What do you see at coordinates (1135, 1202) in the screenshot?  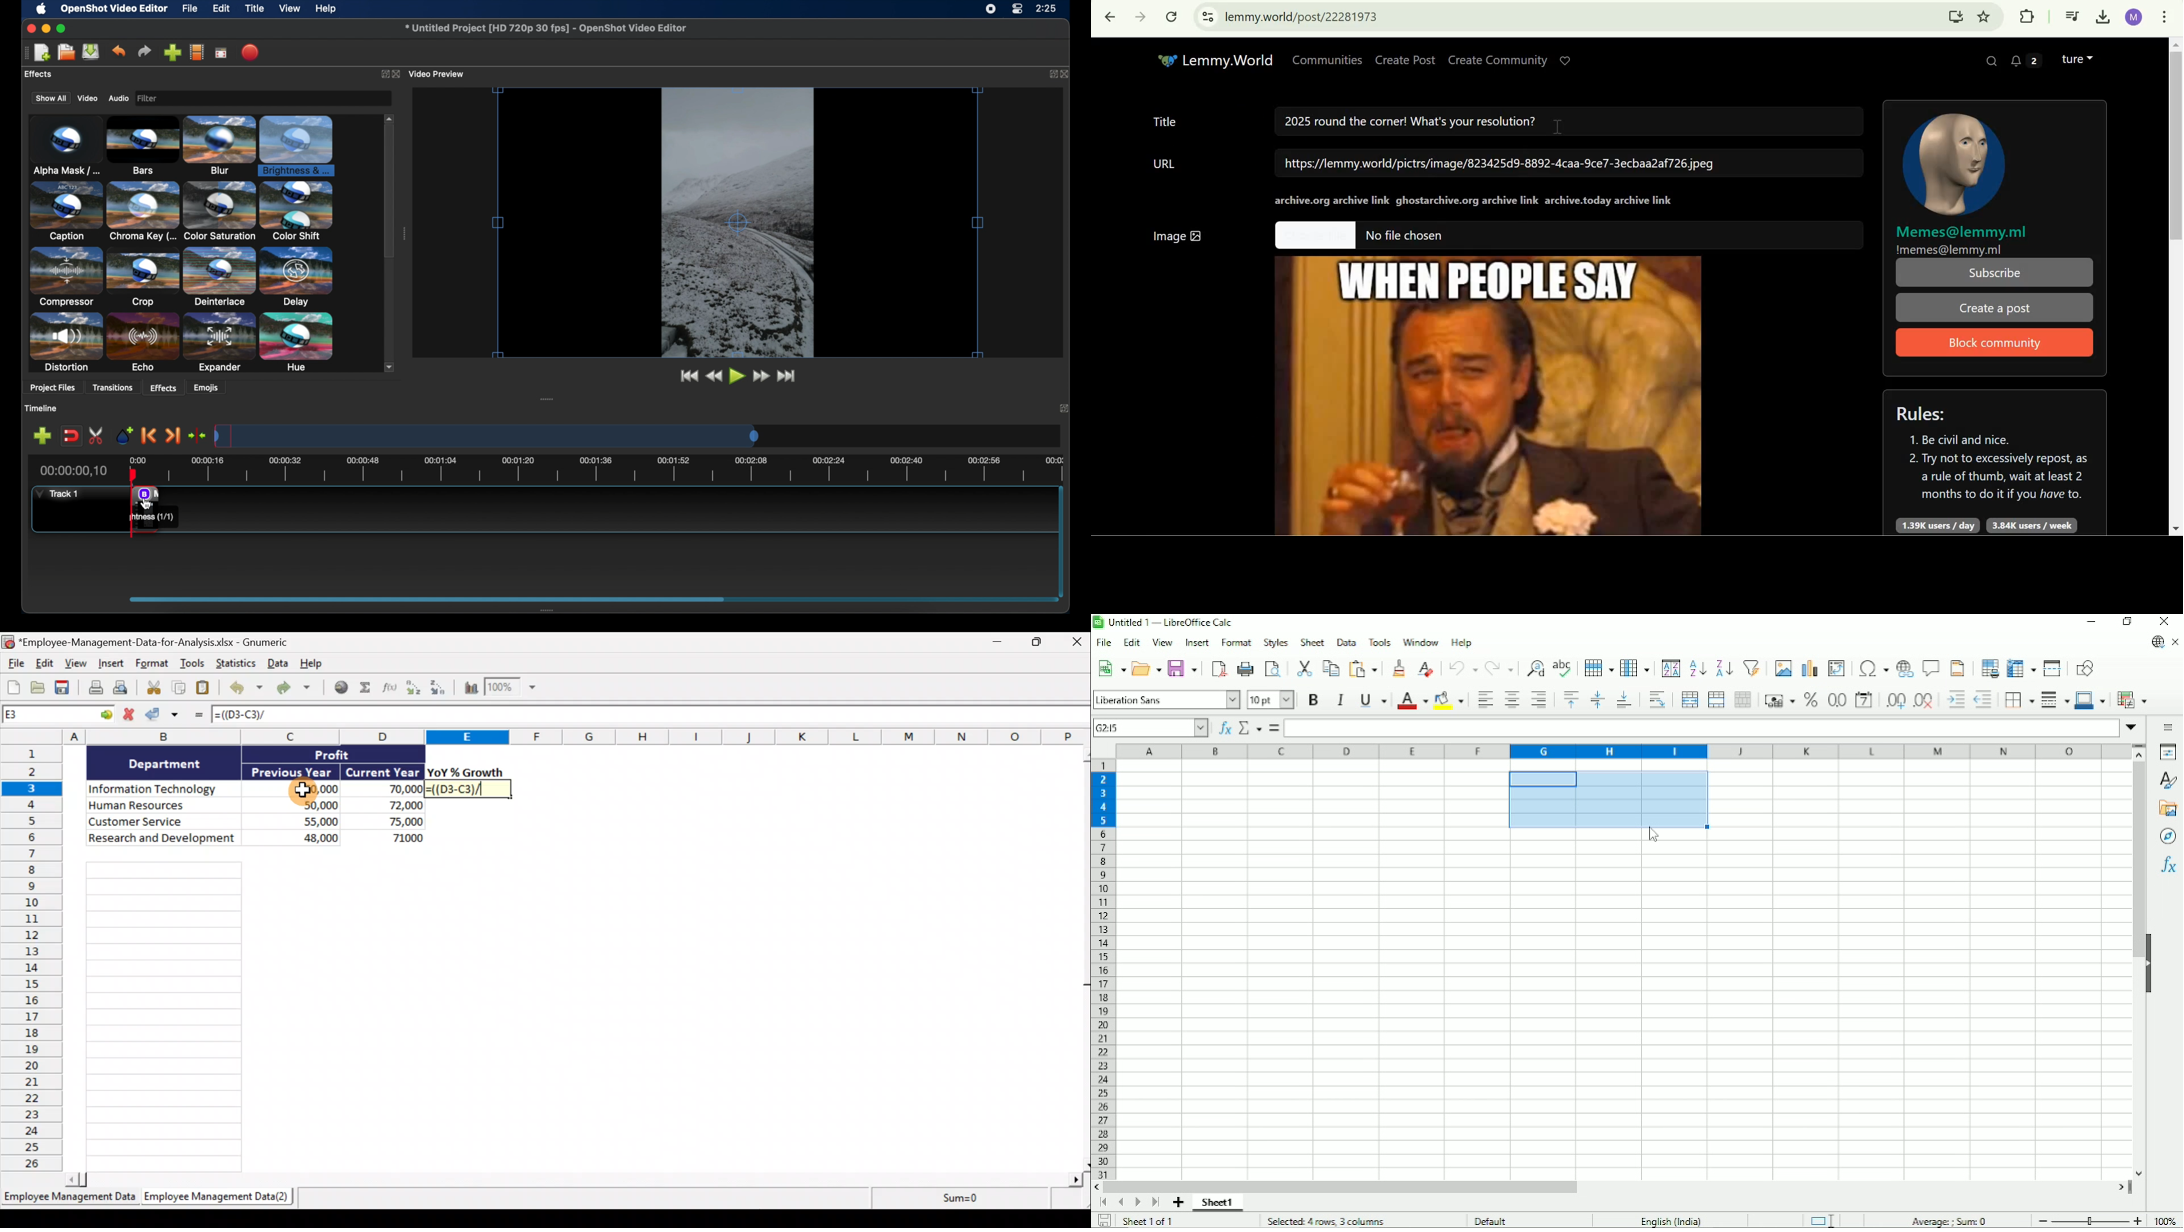 I see `Scroll to next sheet` at bounding box center [1135, 1202].